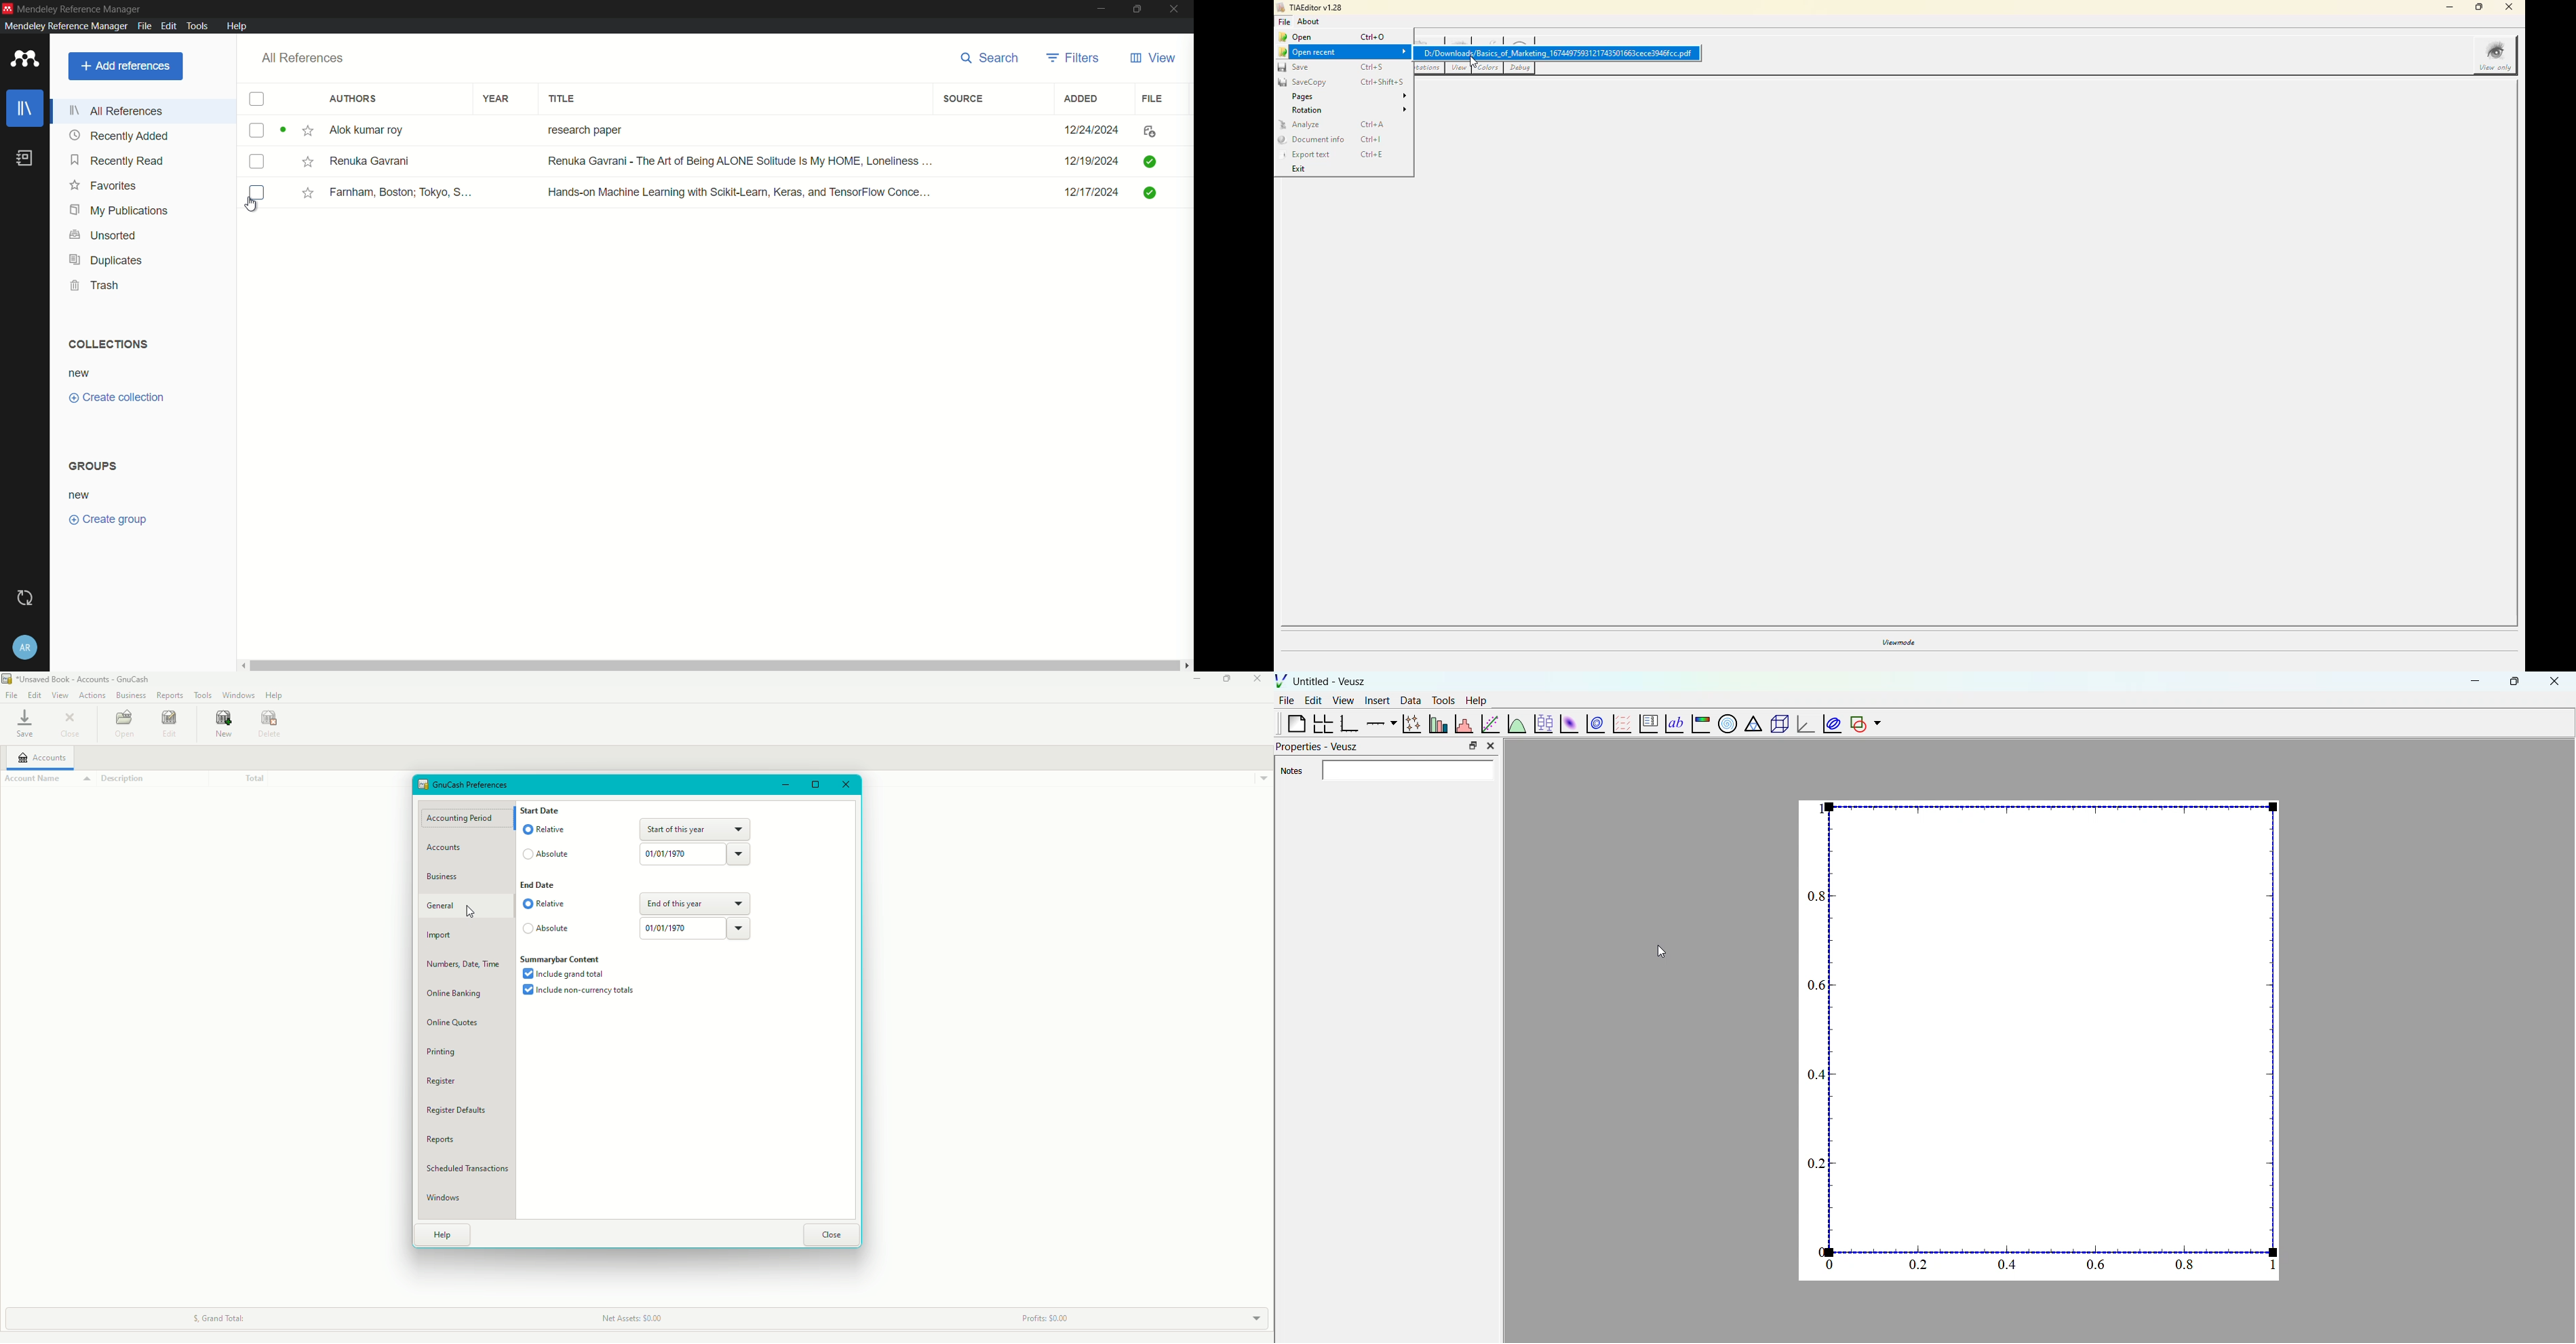  I want to click on Register Defaults, so click(456, 1110).